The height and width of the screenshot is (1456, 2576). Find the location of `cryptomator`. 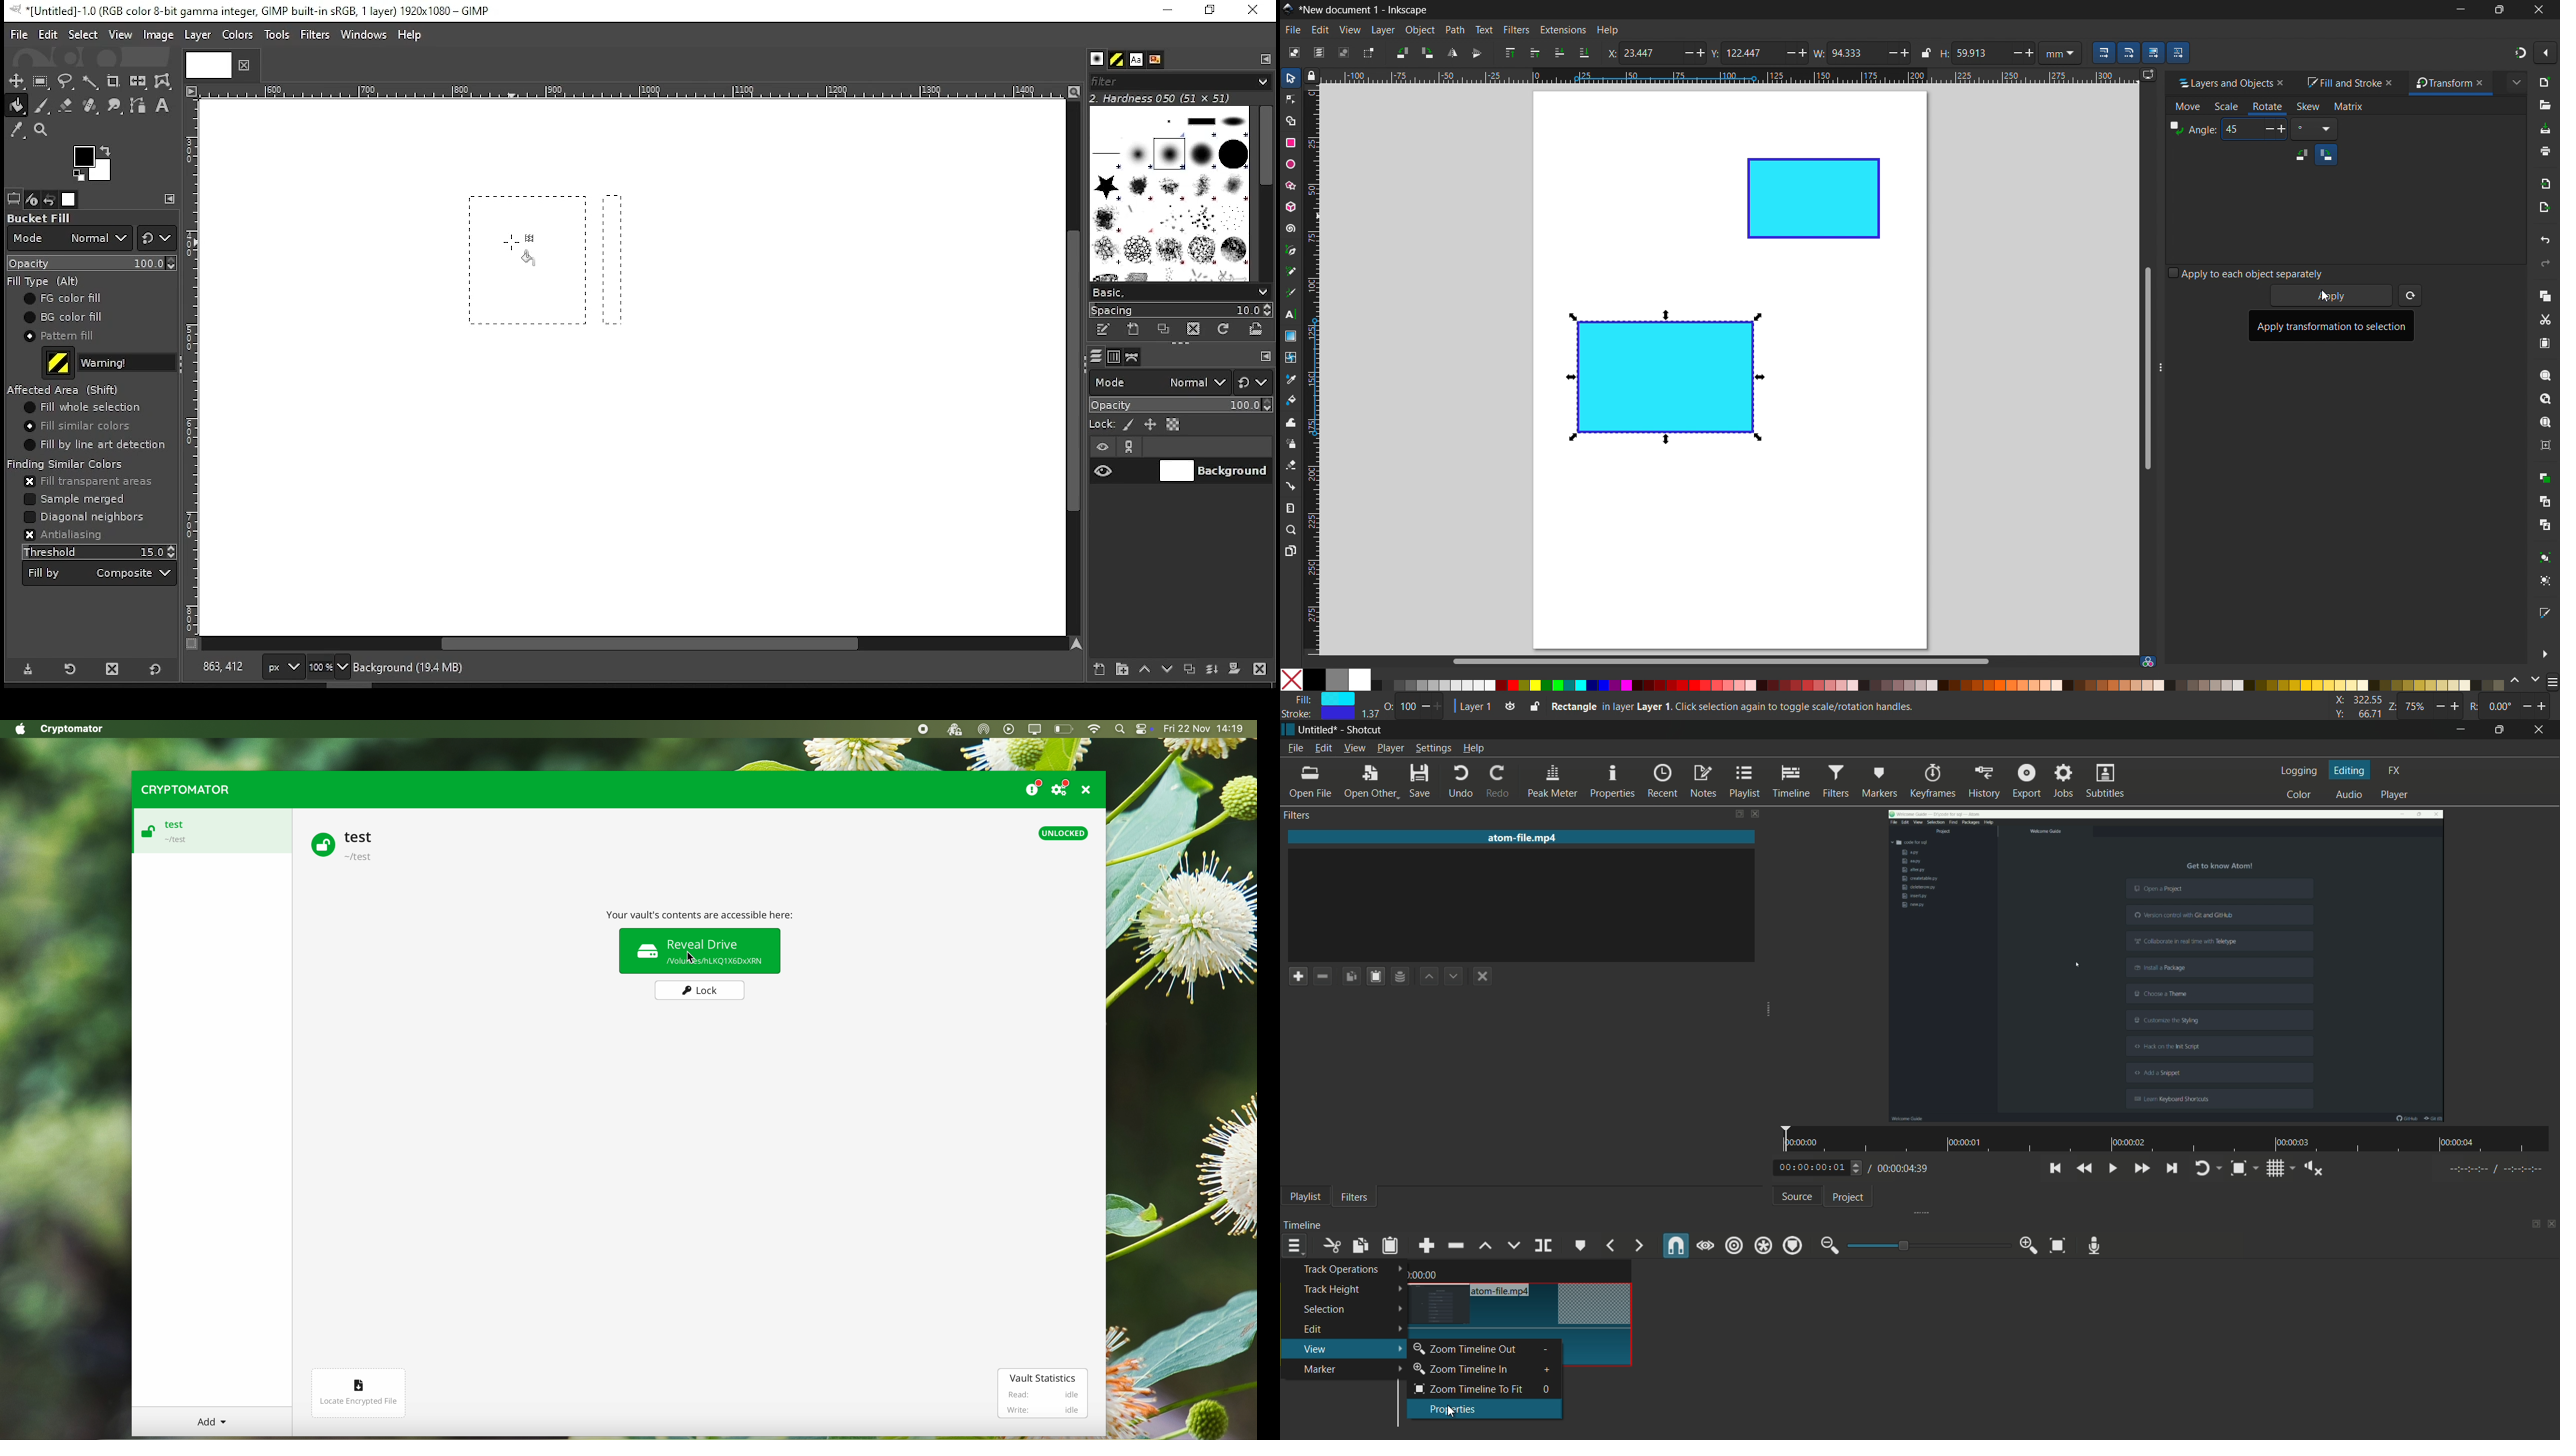

cryptomator is located at coordinates (183, 790).